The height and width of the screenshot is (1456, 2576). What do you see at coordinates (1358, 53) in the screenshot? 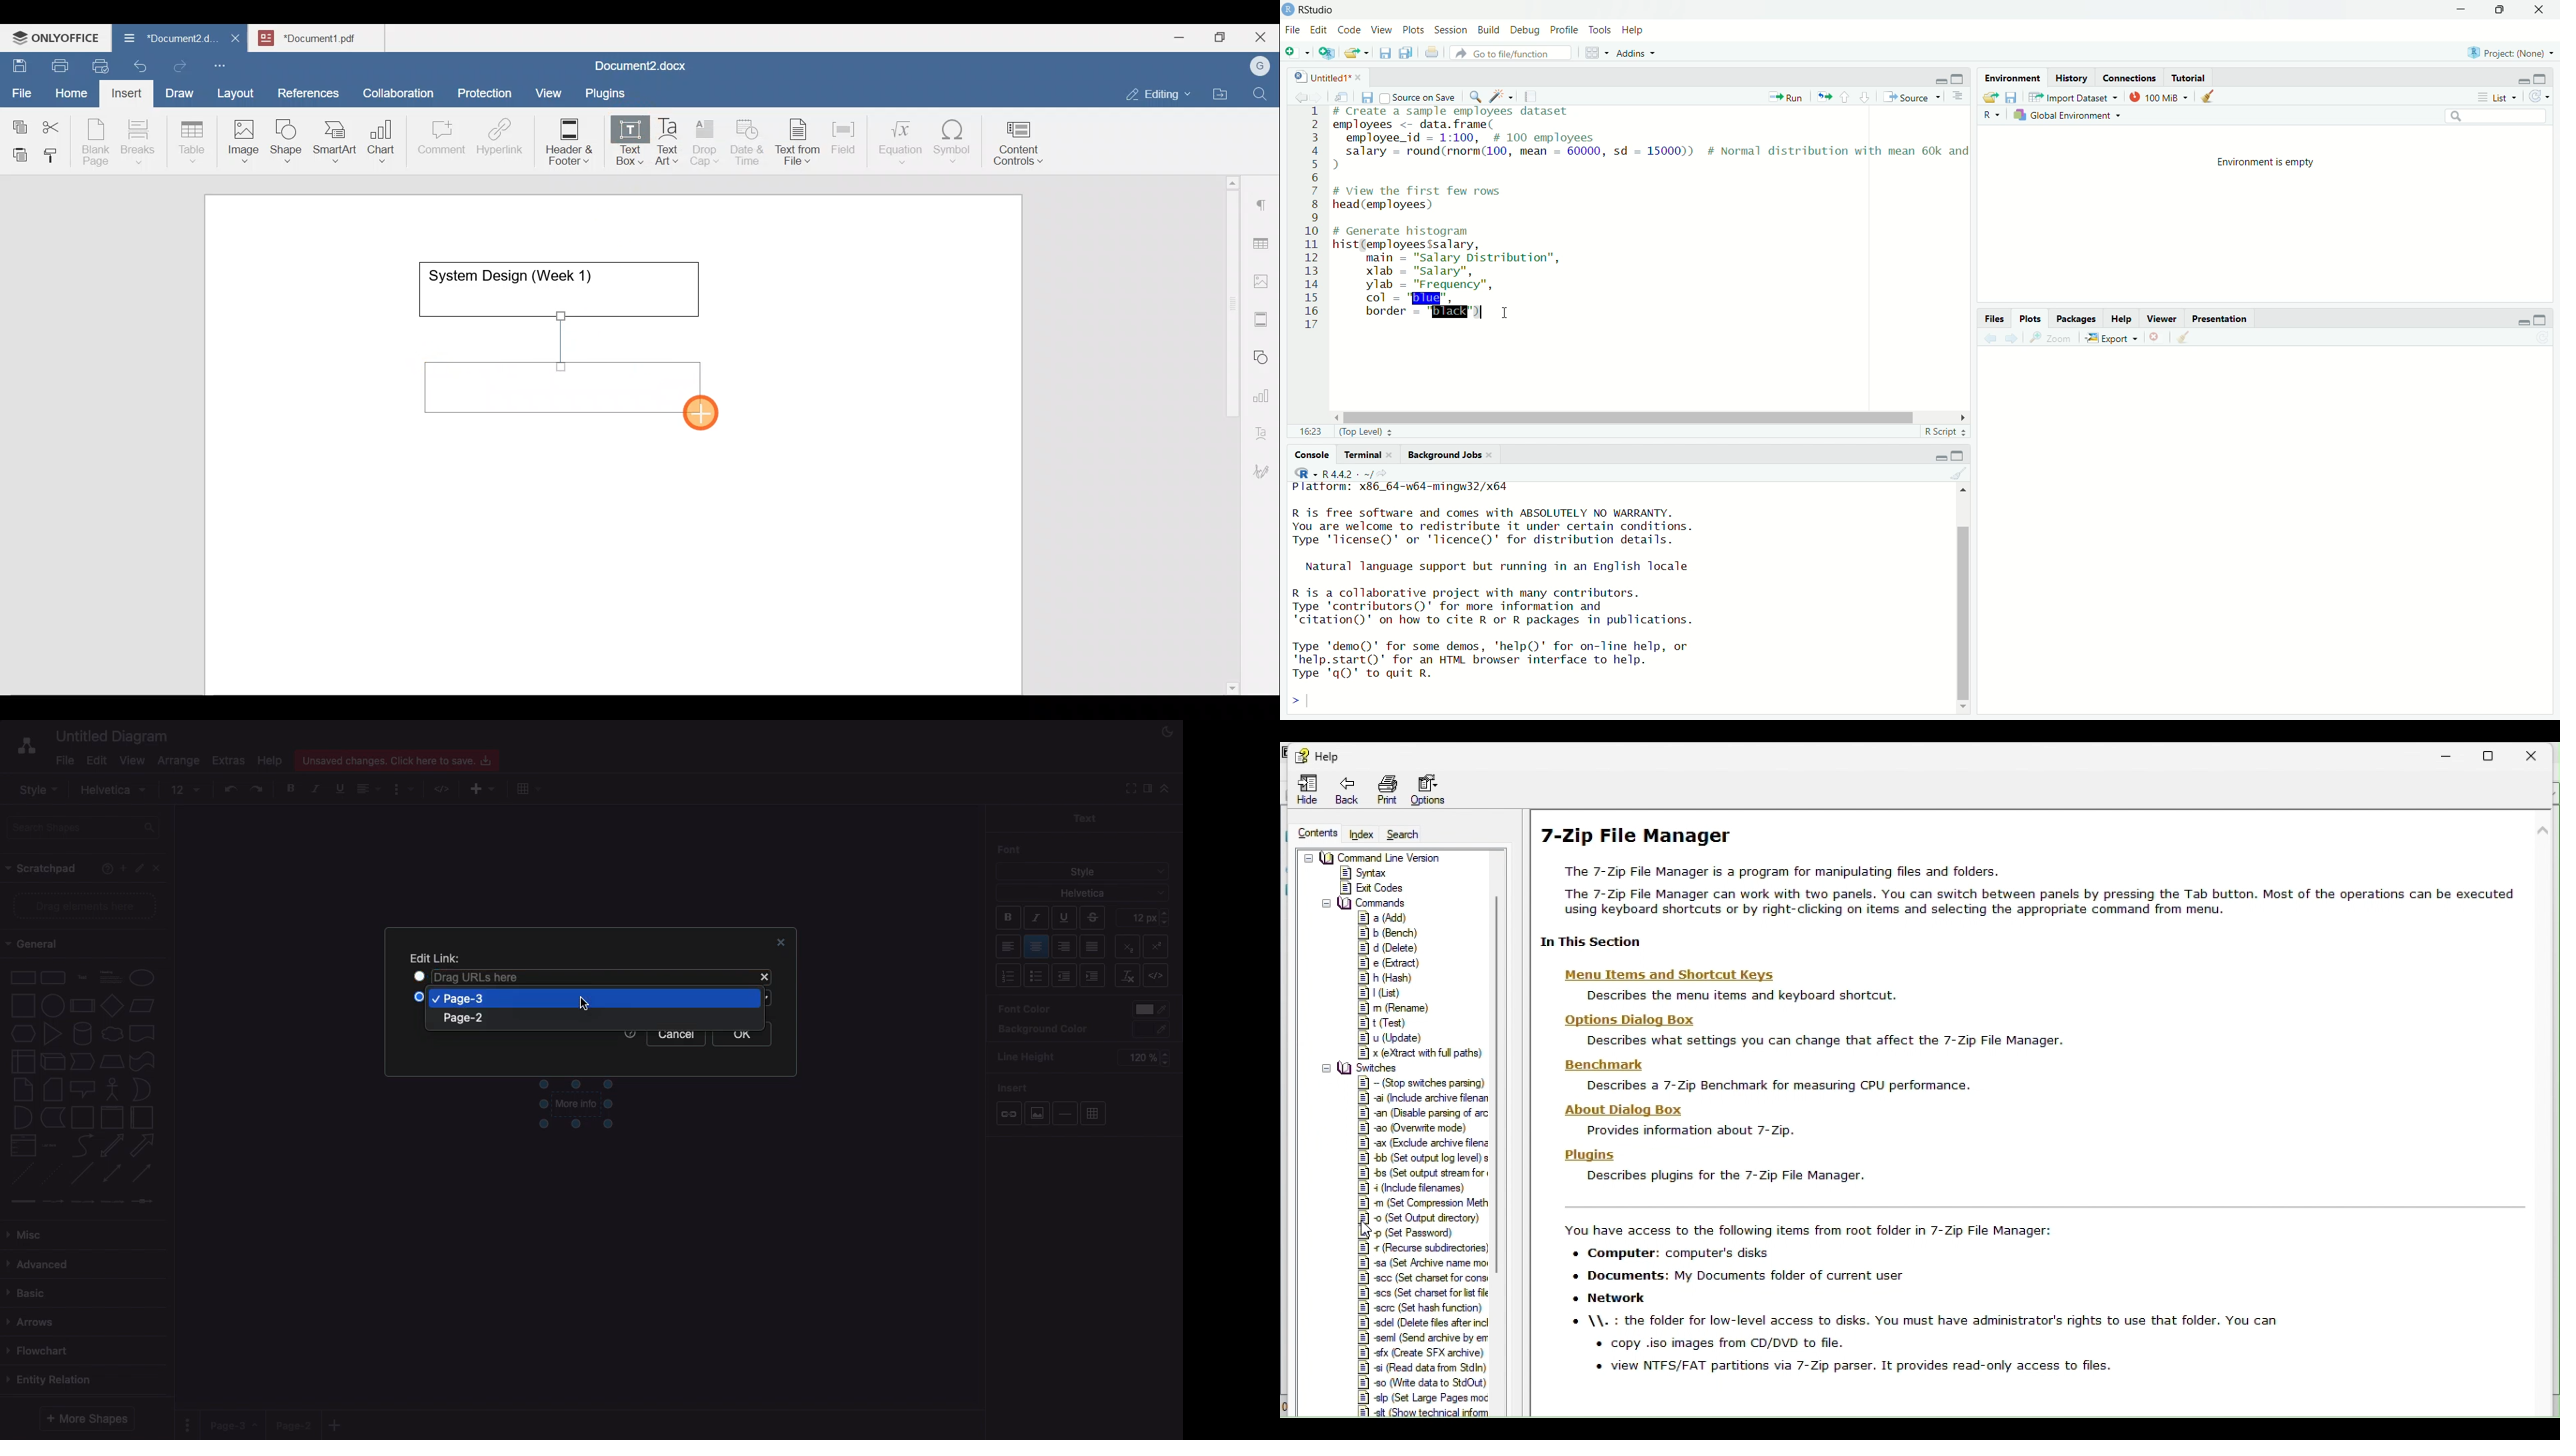
I see `open file` at bounding box center [1358, 53].